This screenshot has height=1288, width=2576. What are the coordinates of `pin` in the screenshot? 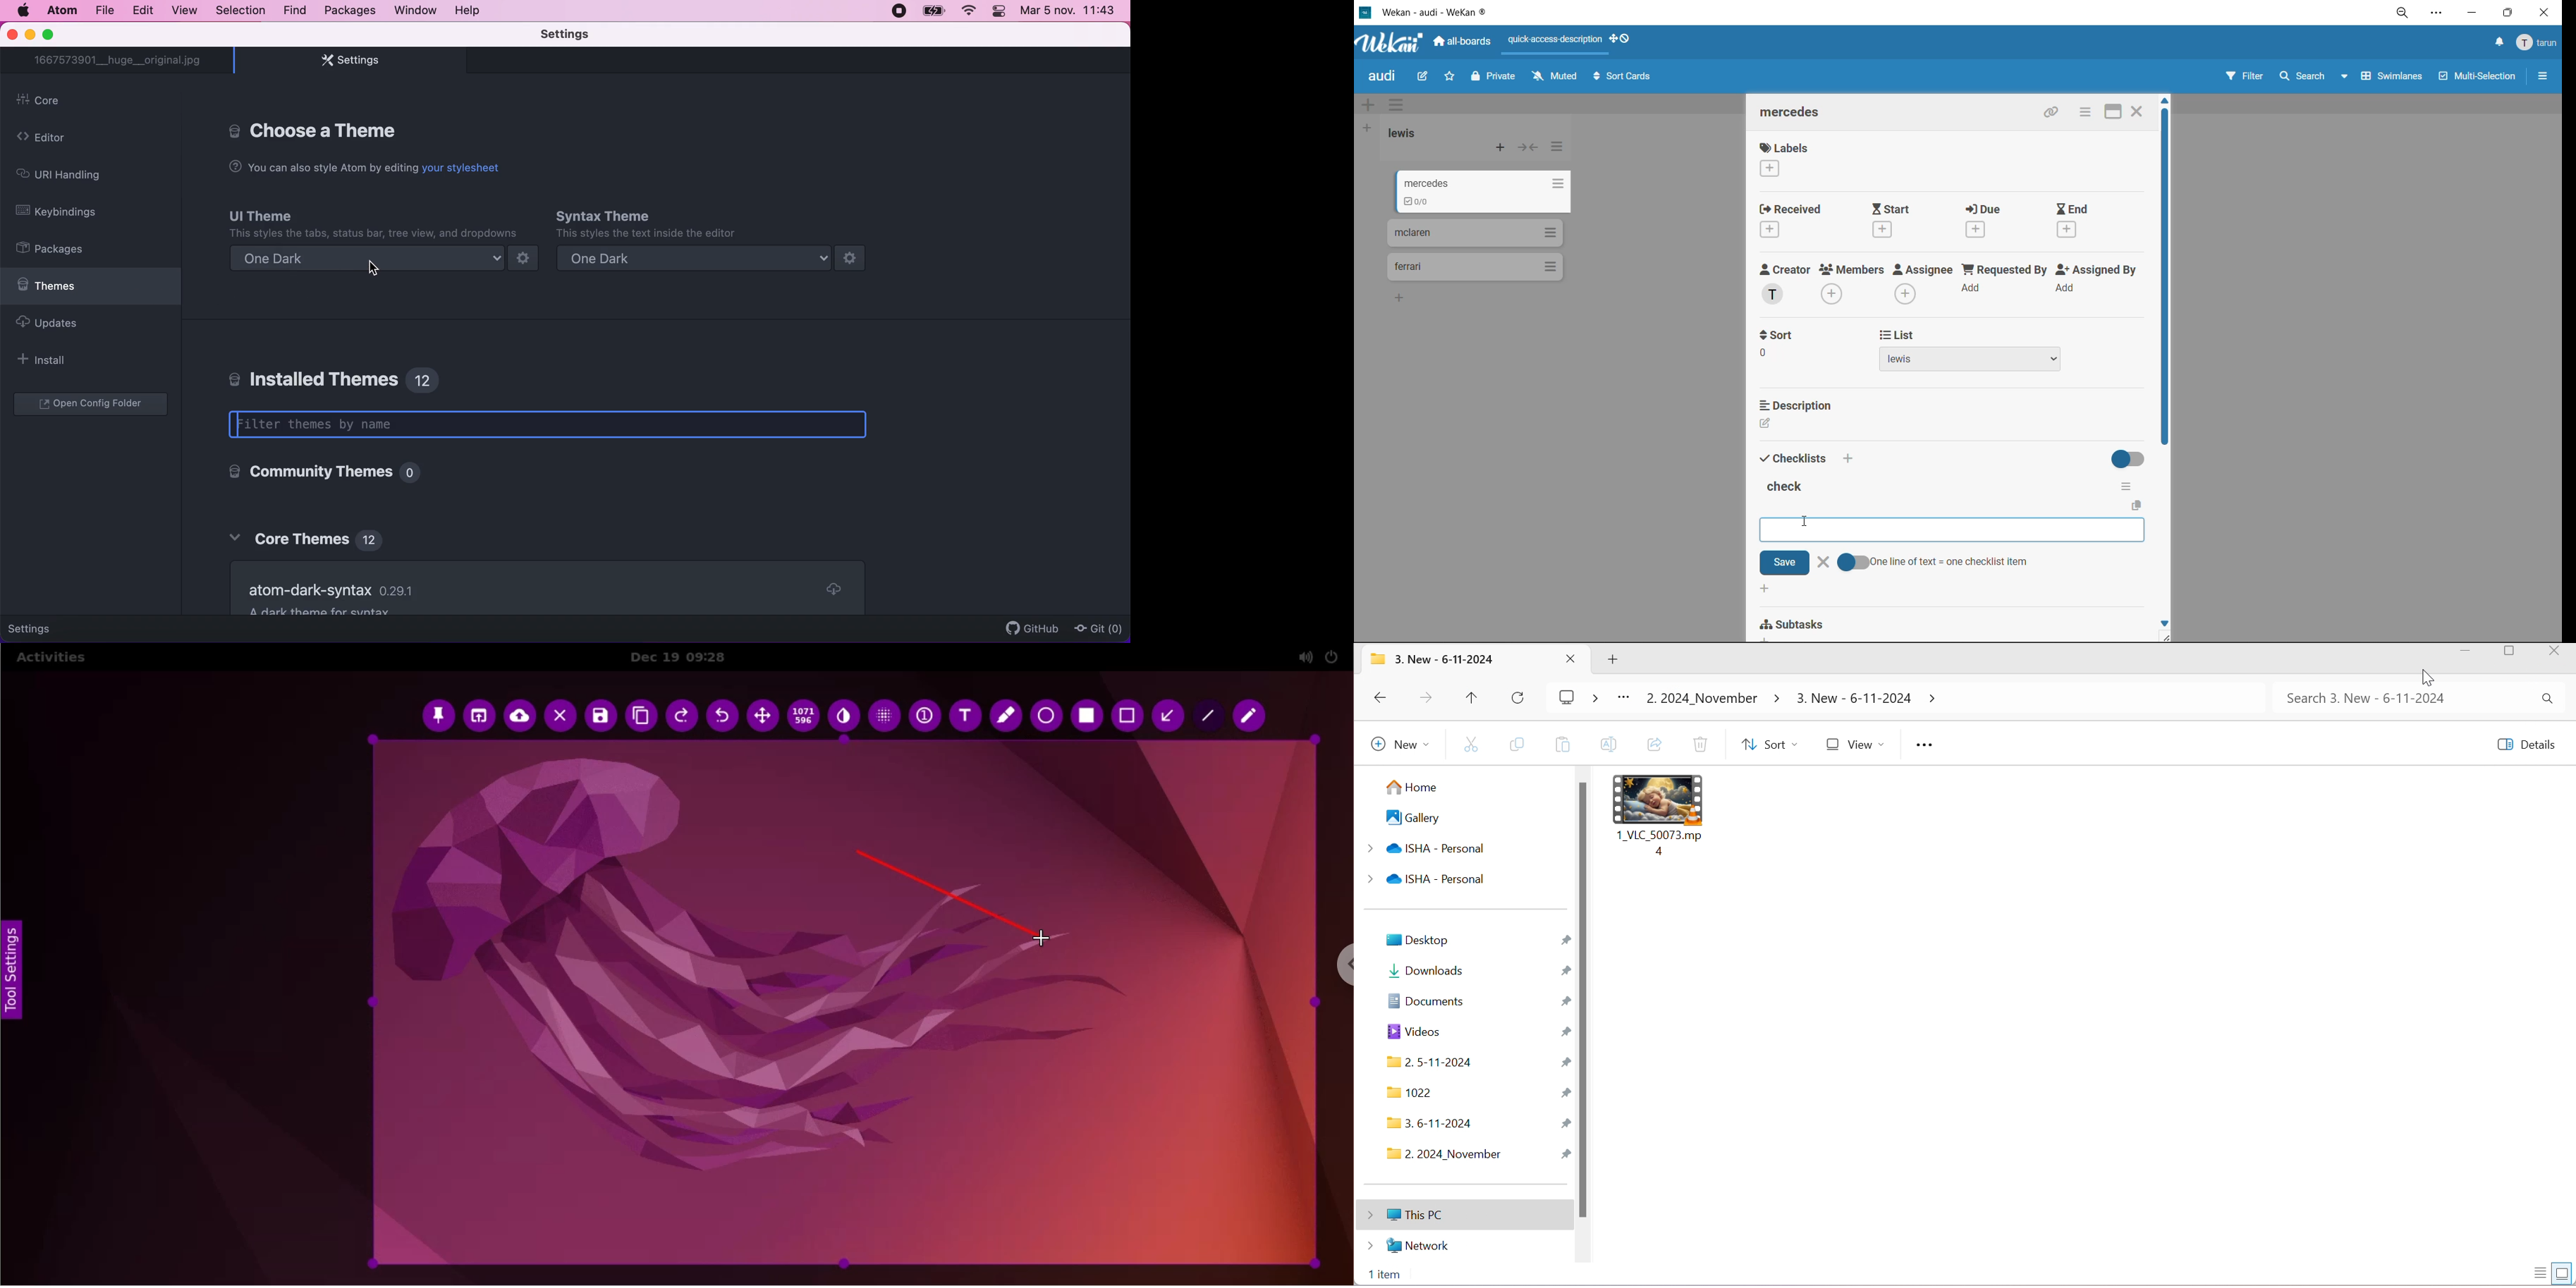 It's located at (439, 717).